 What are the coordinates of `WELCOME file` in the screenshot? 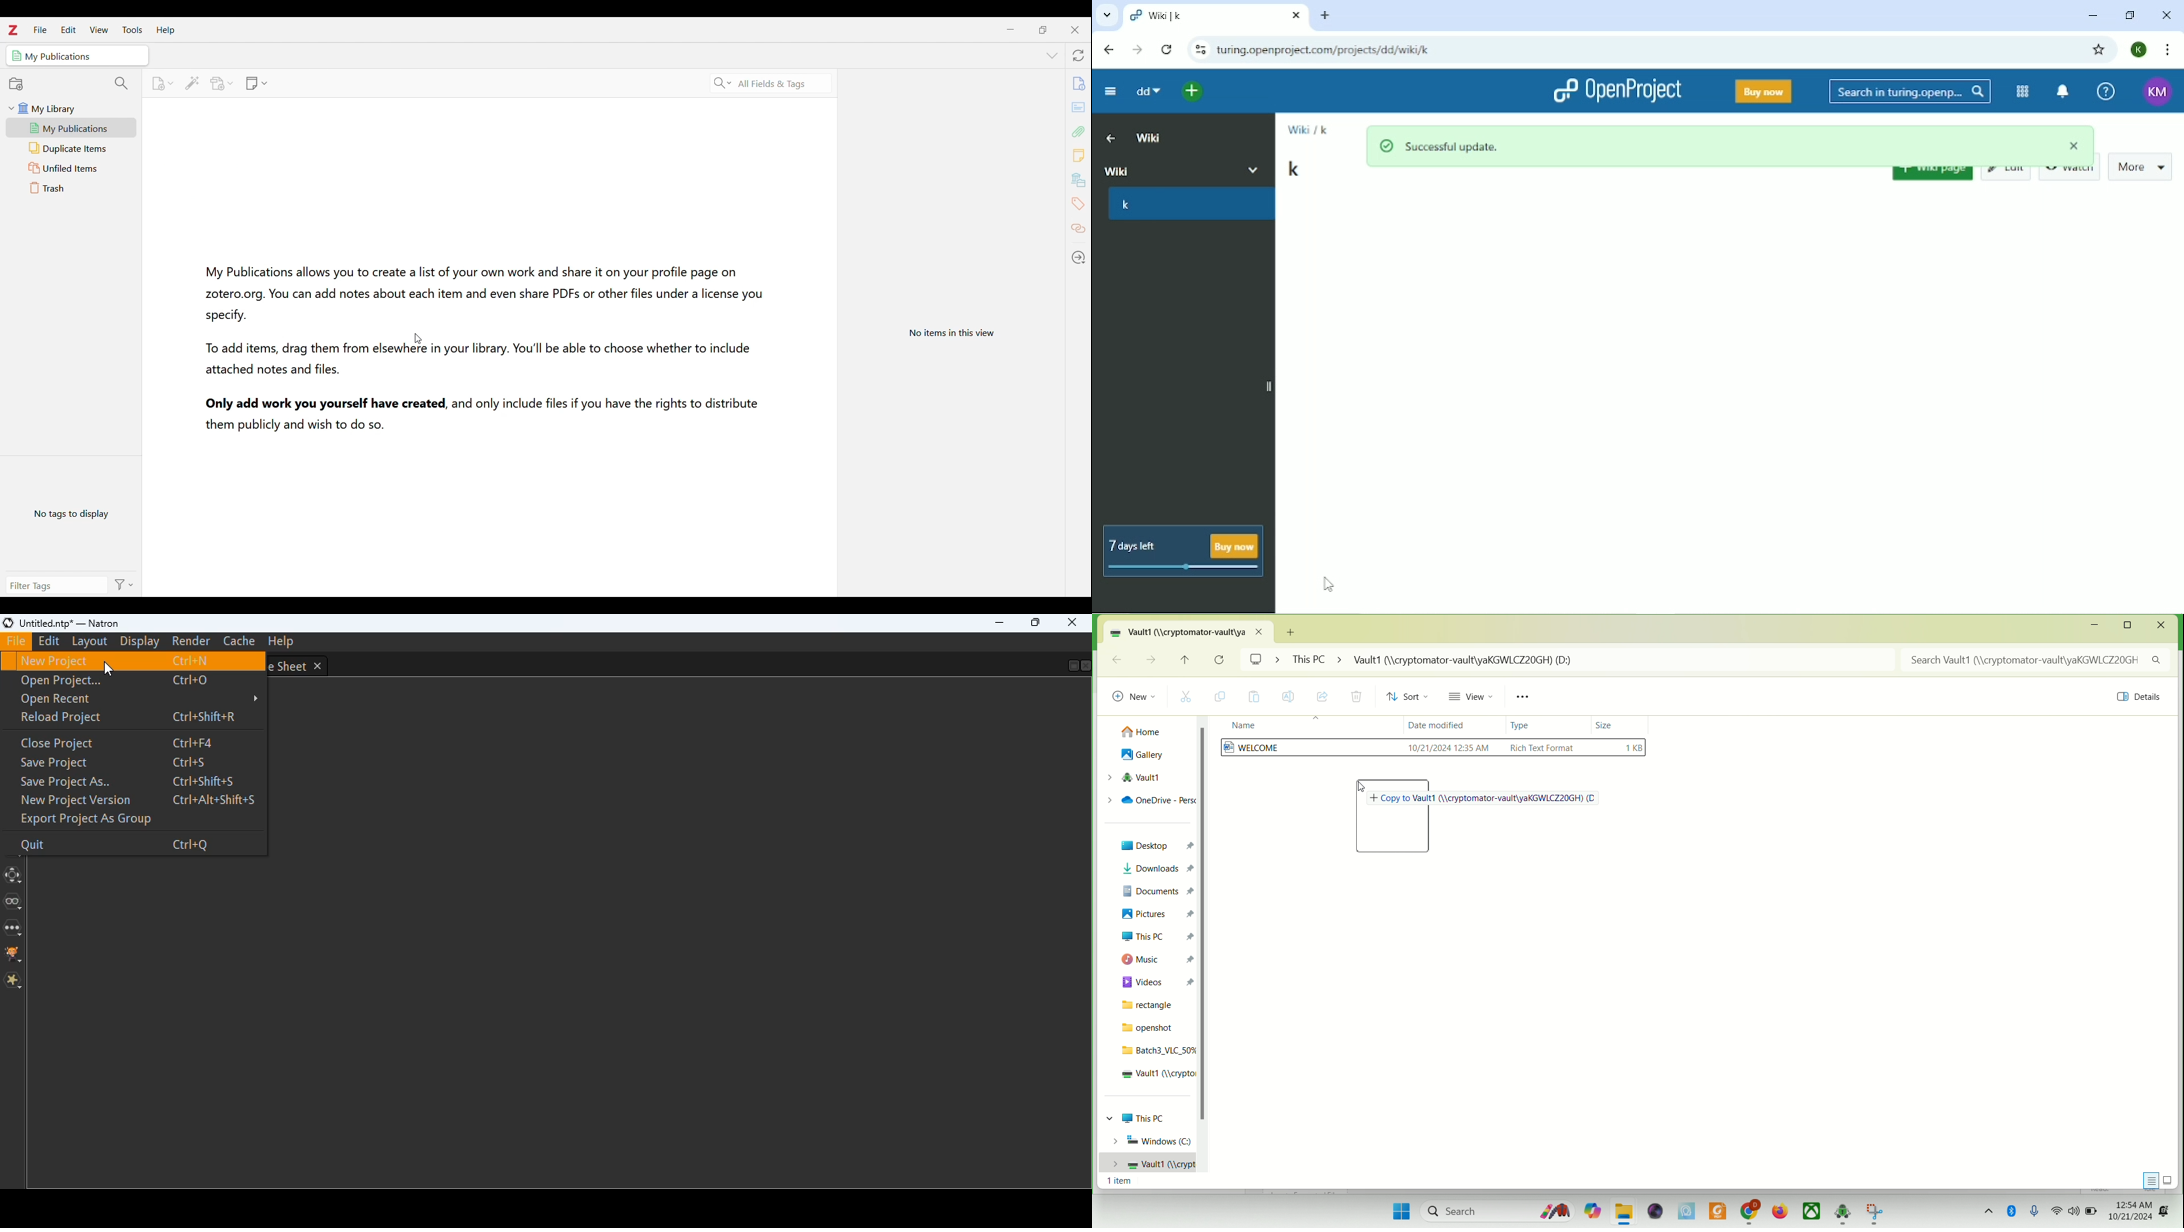 It's located at (1435, 750).